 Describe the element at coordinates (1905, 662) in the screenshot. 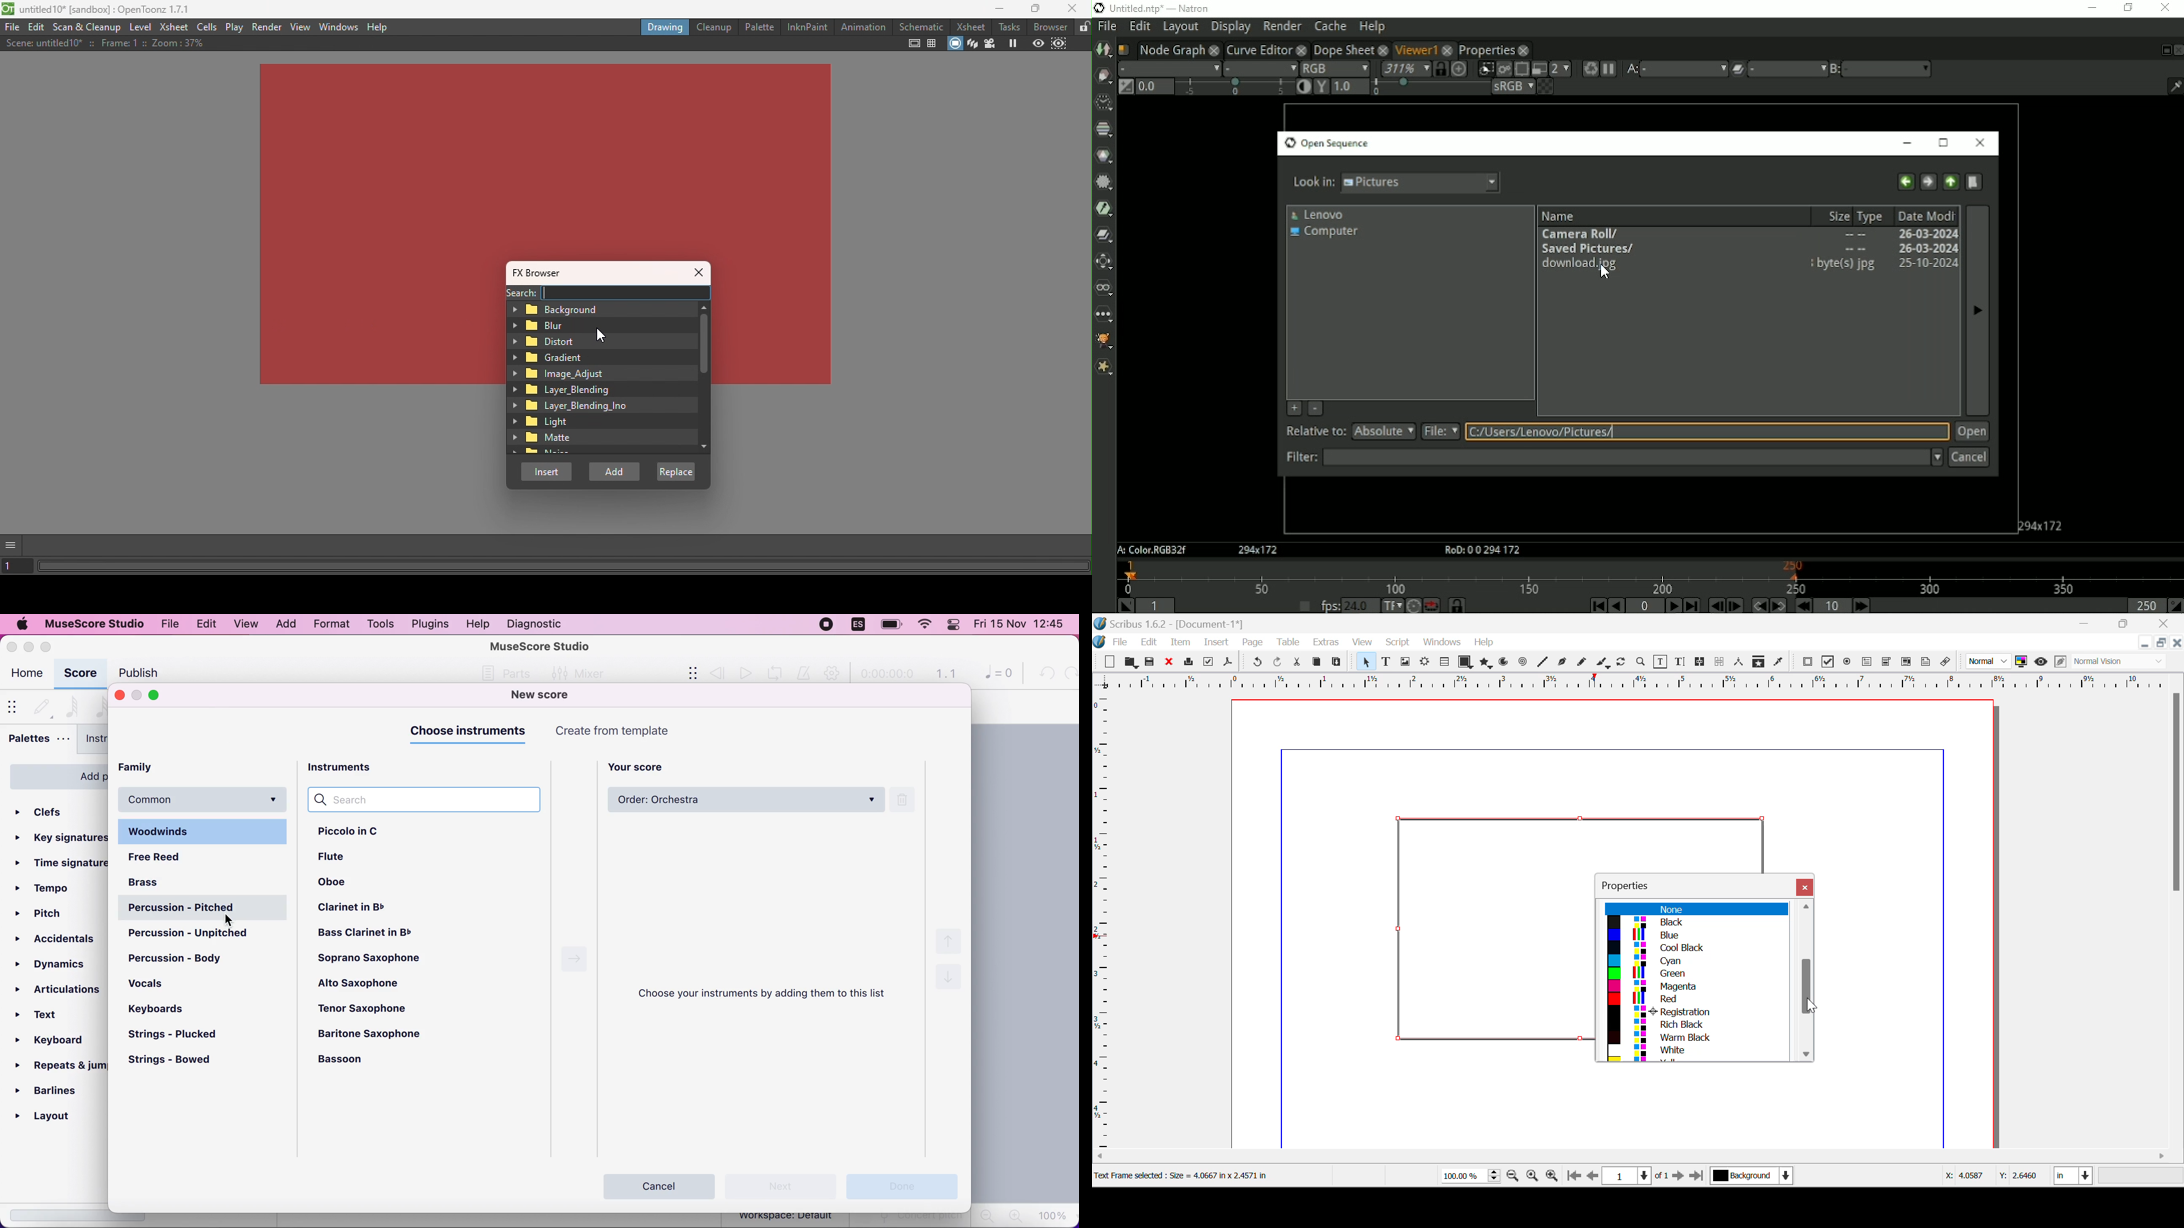

I see `Pdf Listbox` at that location.